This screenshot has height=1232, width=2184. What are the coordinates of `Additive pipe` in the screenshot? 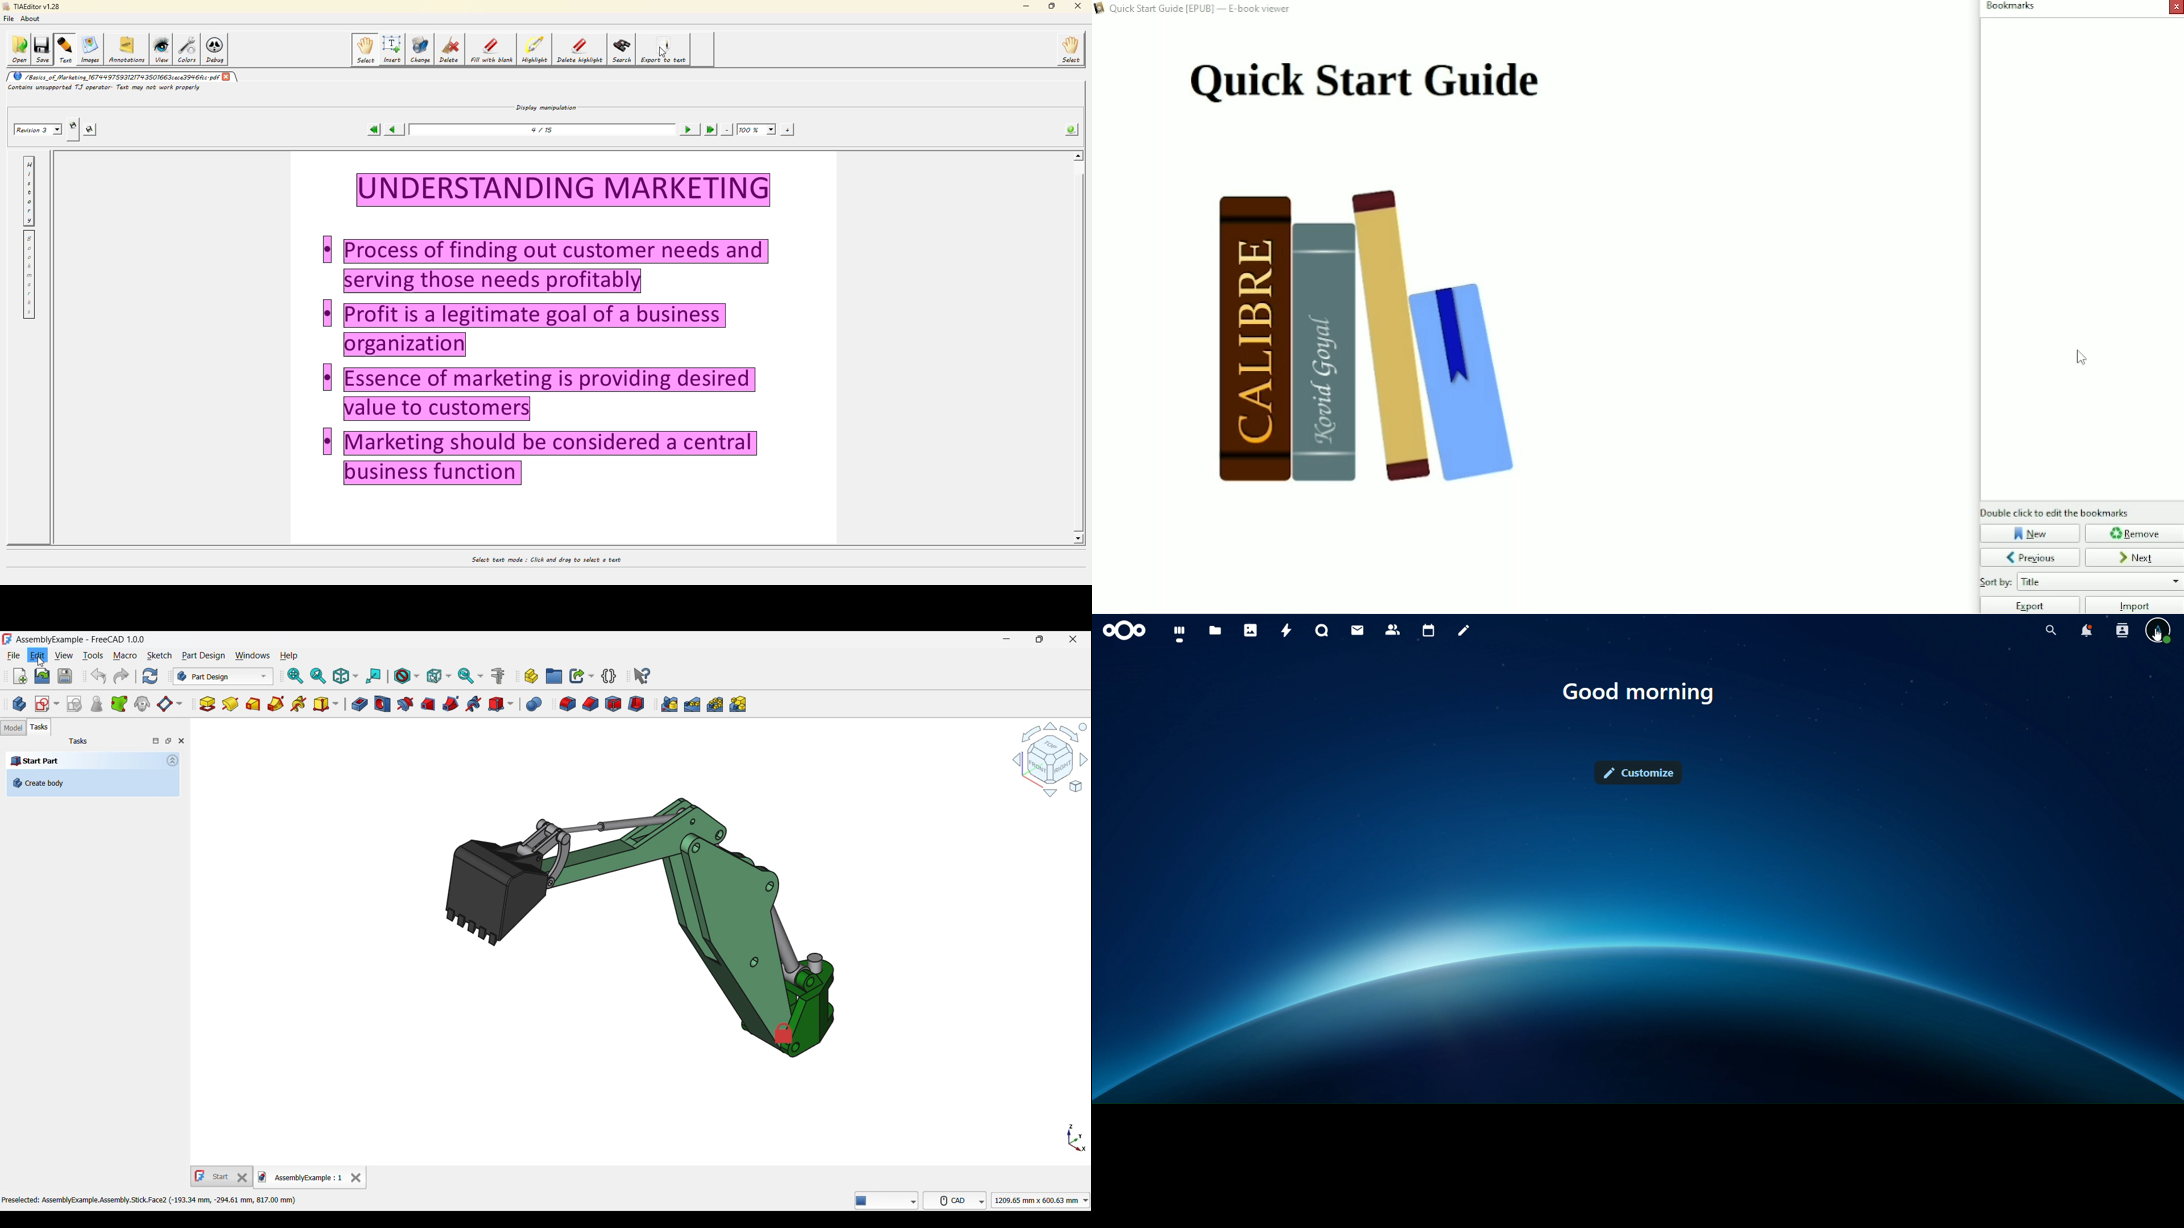 It's located at (276, 704).